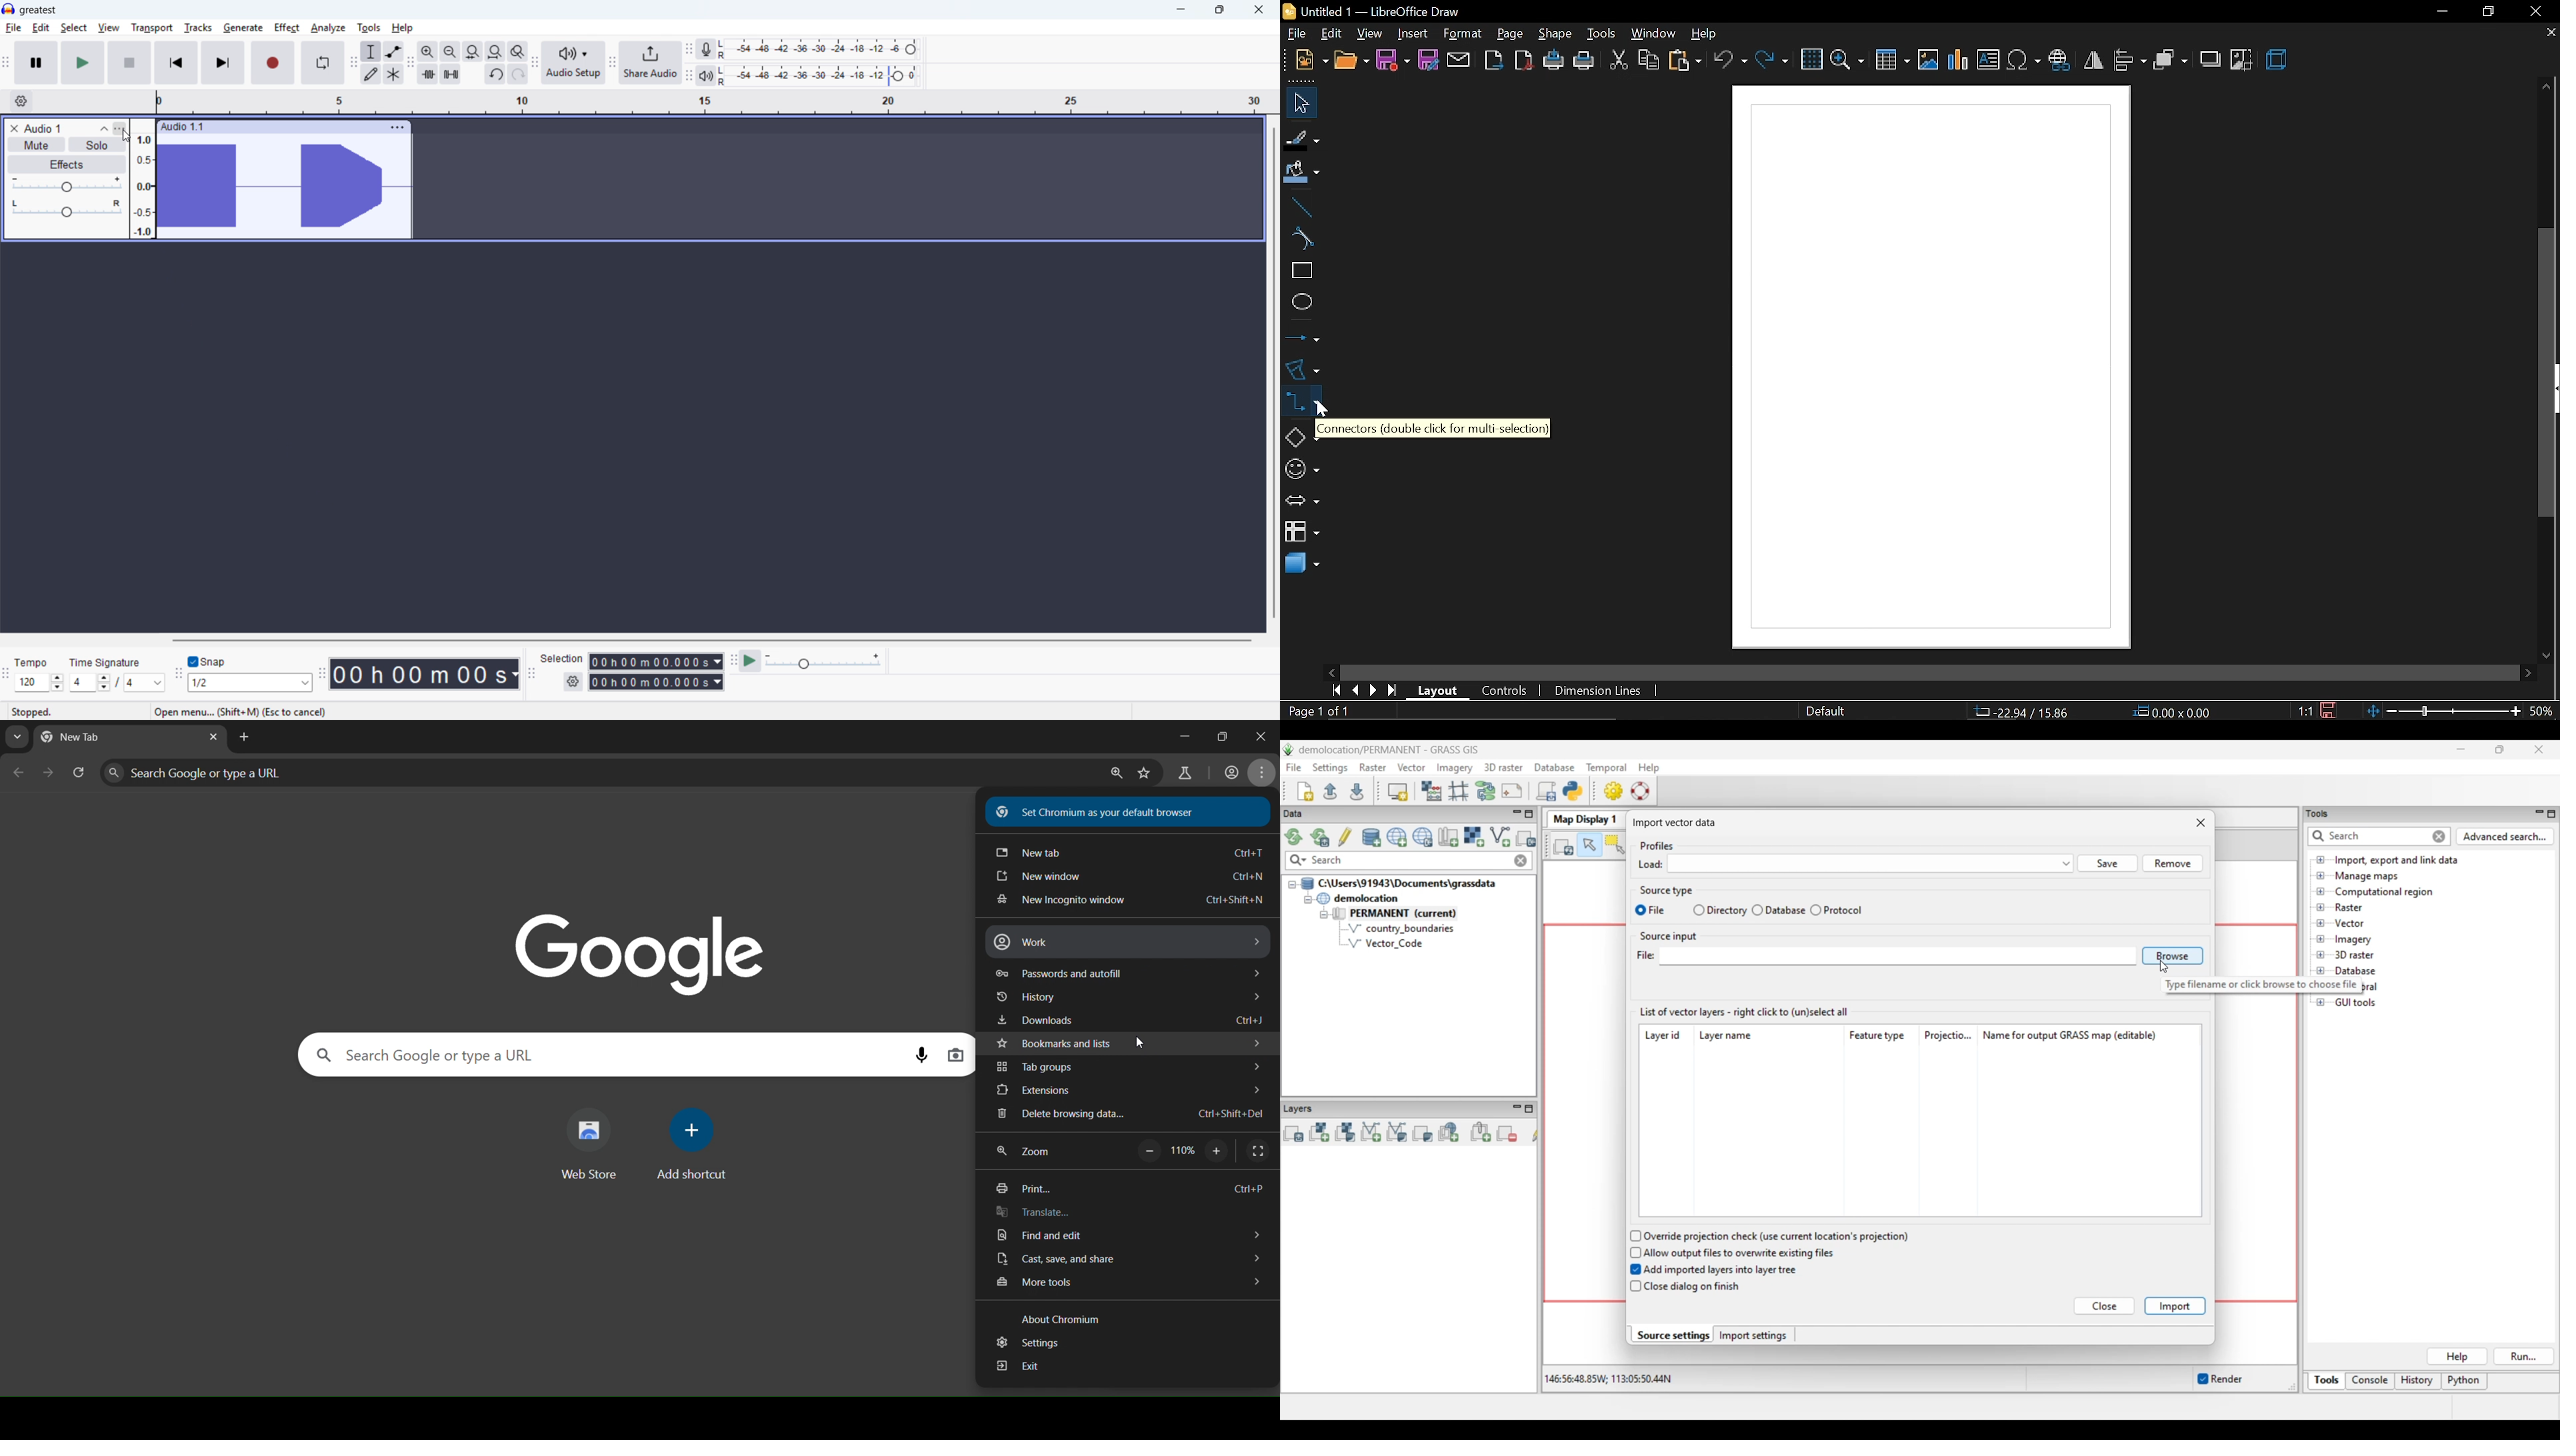  I want to click on cut , so click(1617, 62).